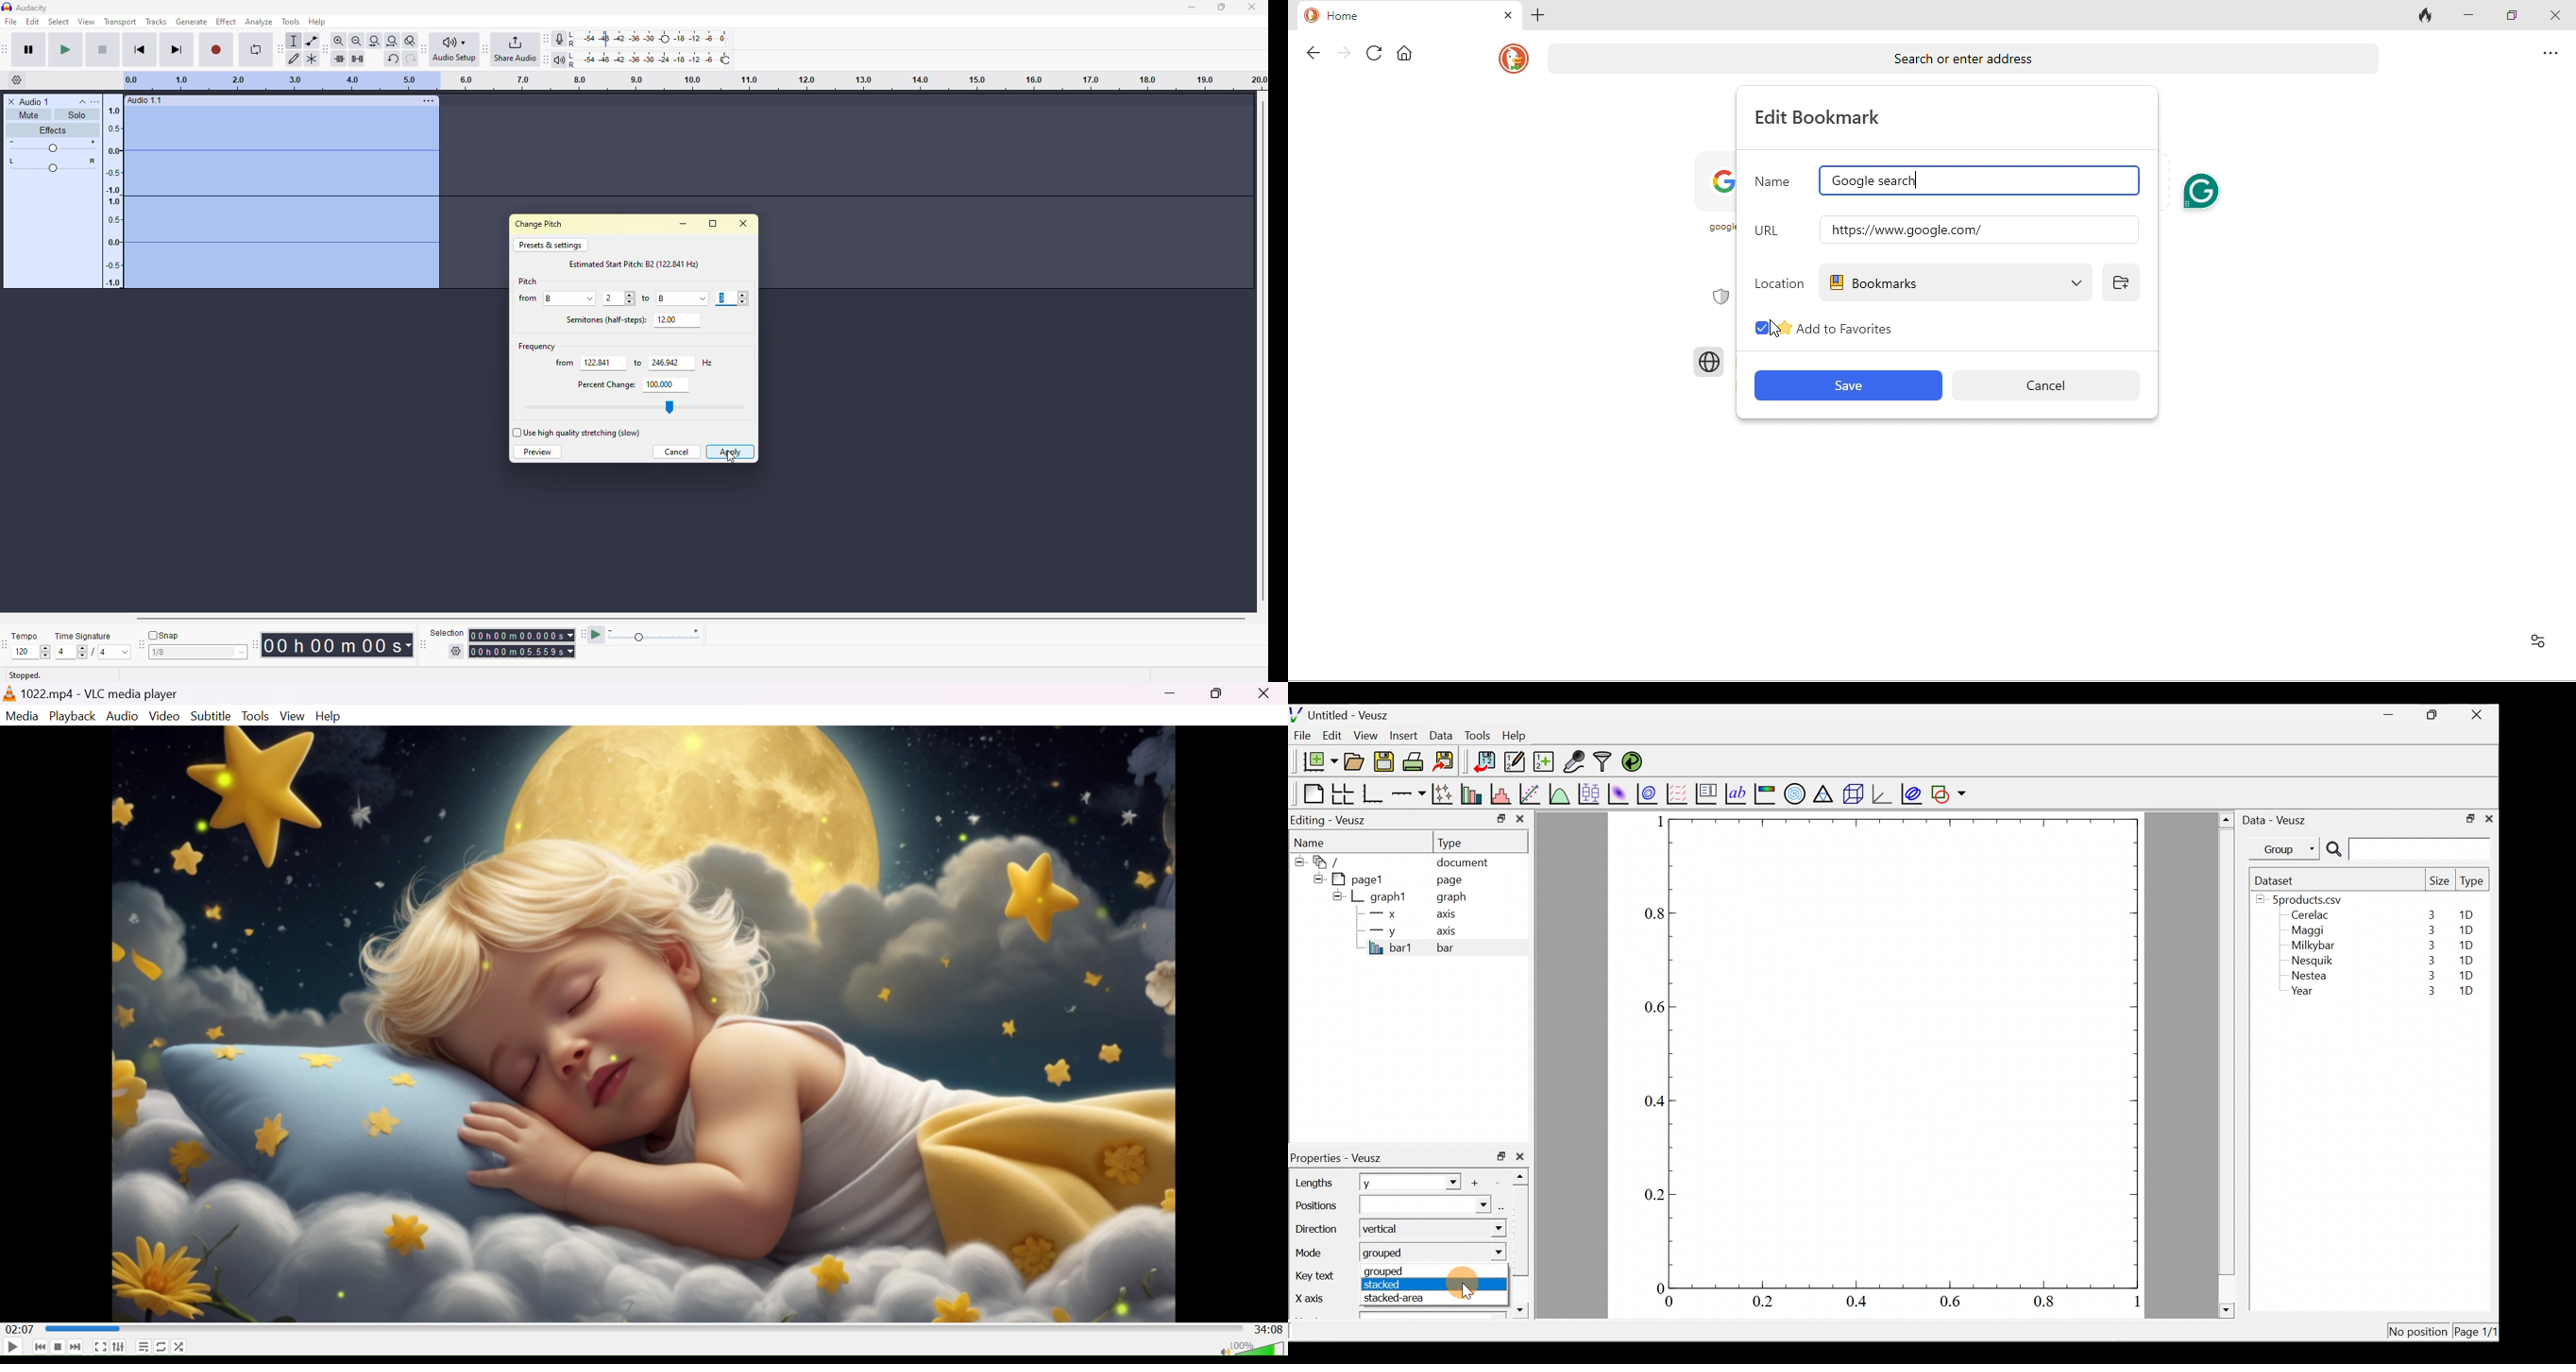 This screenshot has width=2576, height=1372. I want to click on Grammarly, so click(2202, 192).